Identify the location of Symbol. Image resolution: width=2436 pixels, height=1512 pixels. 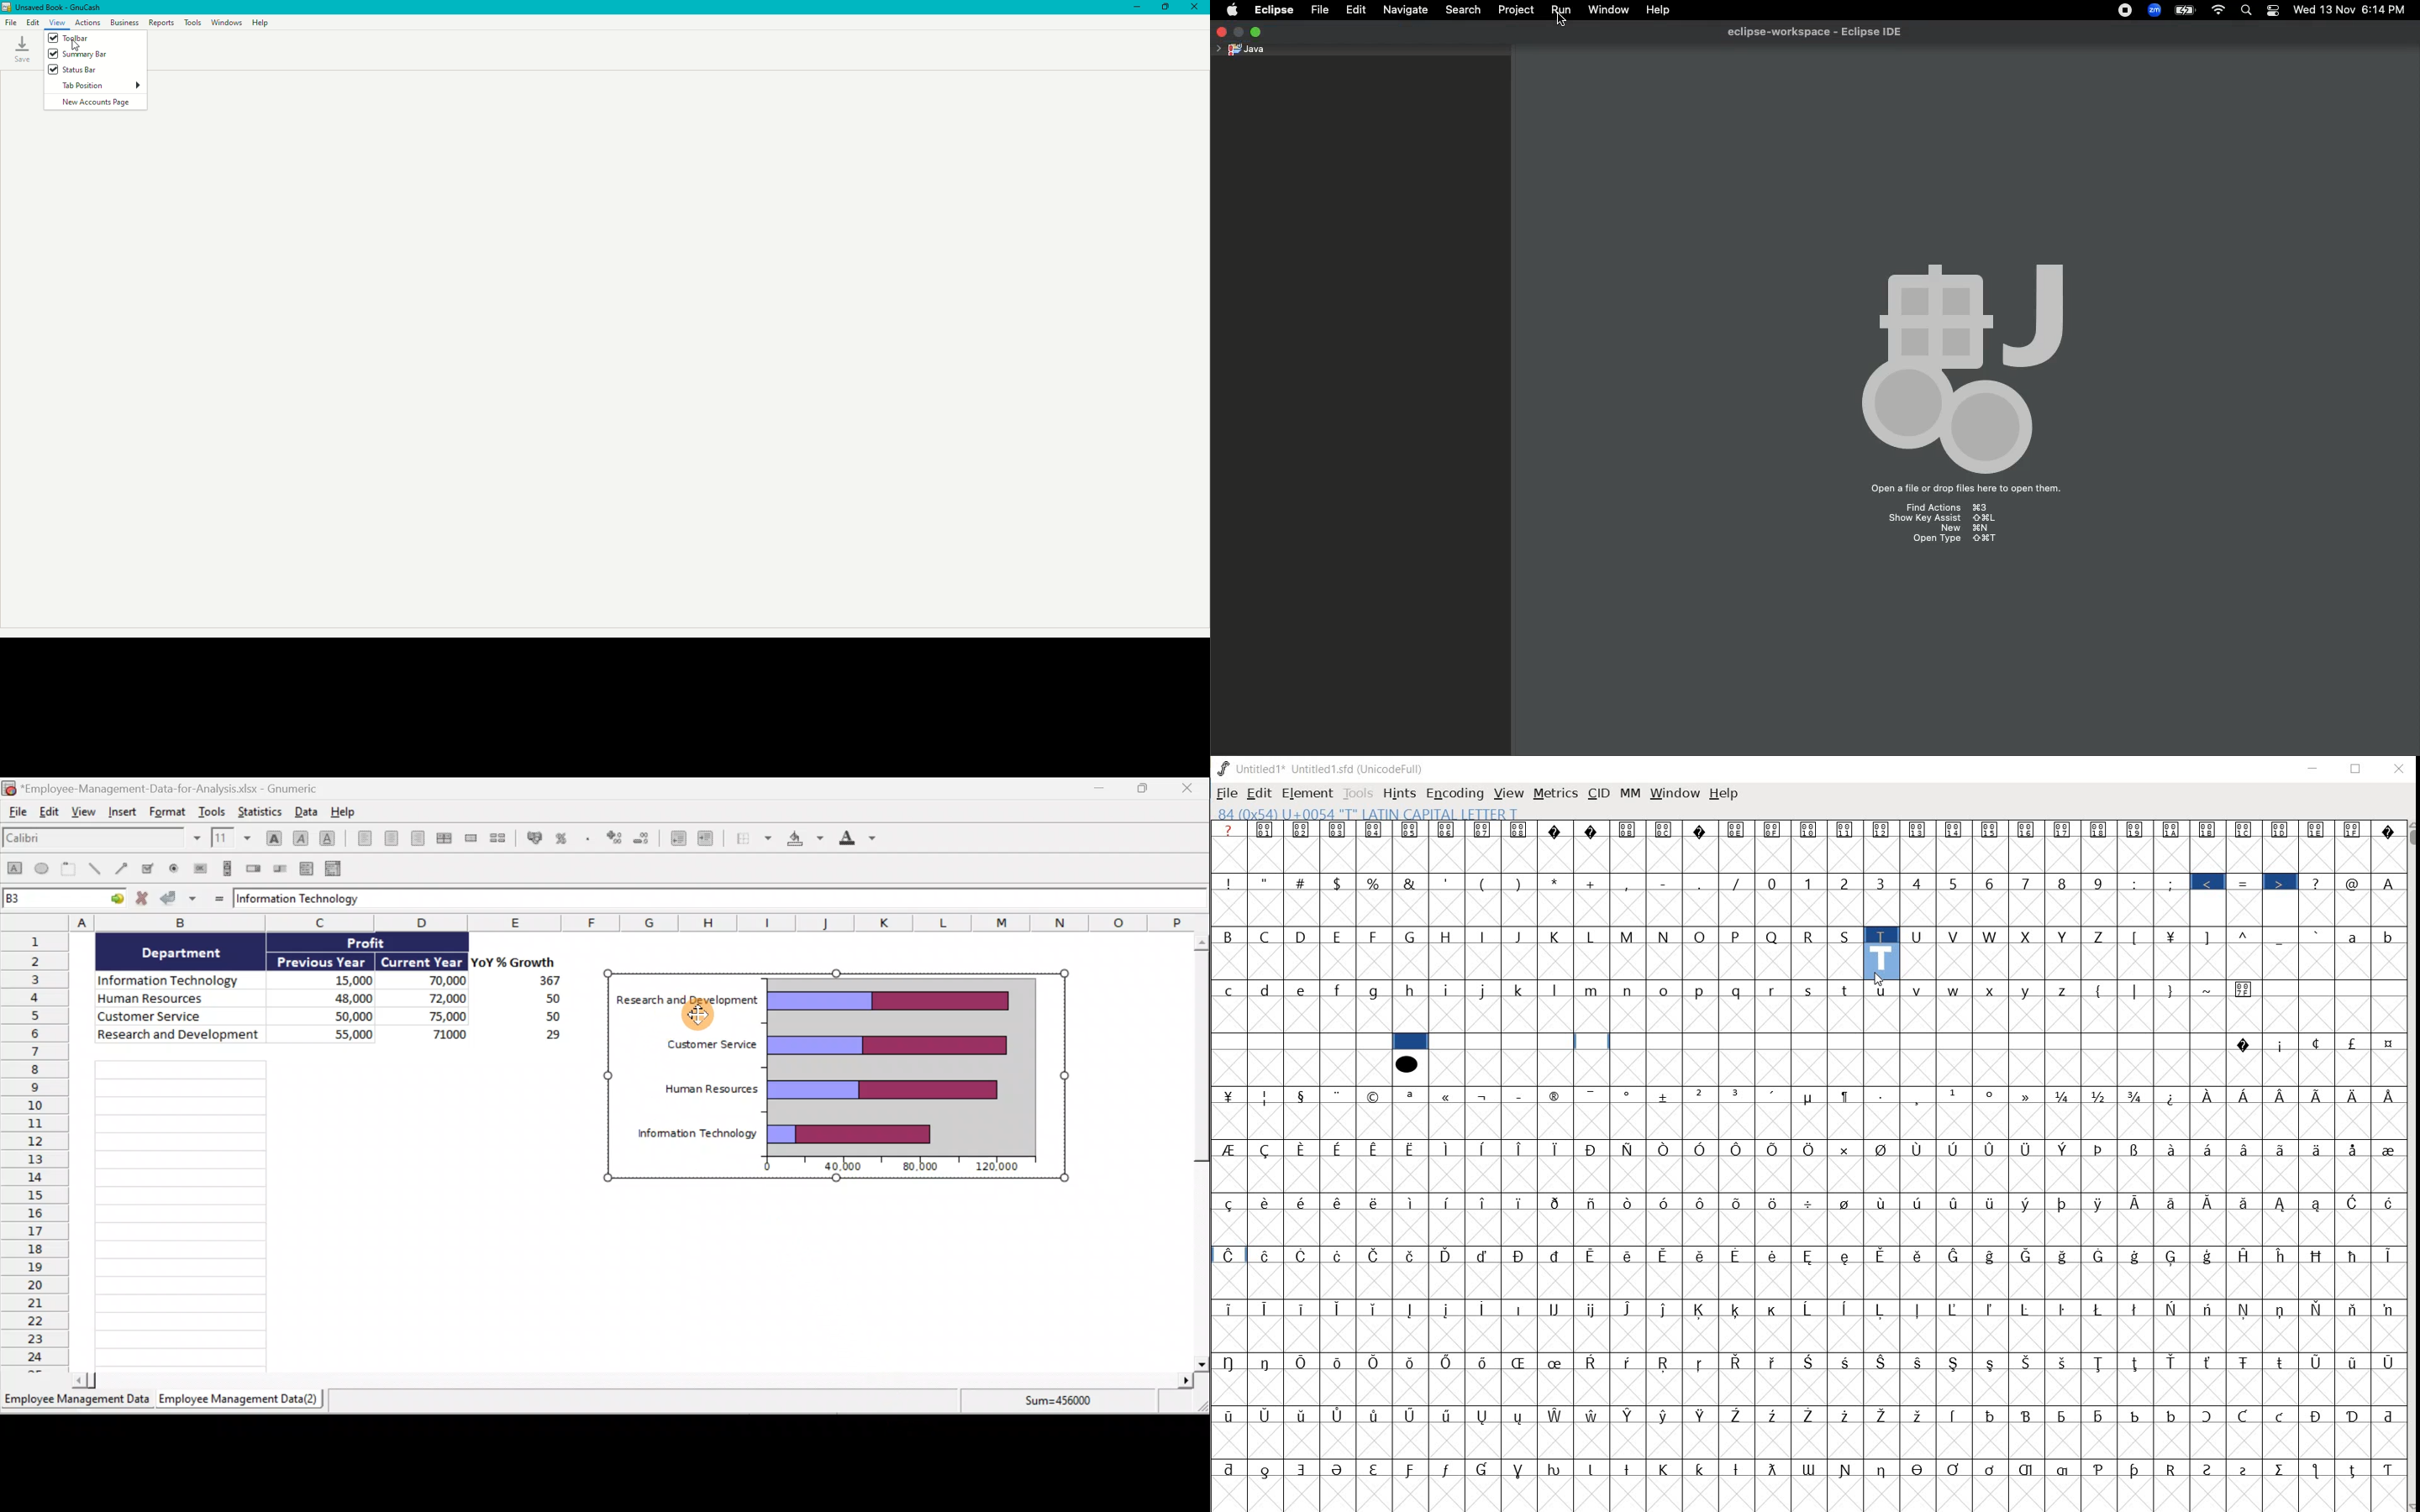
(2387, 1045).